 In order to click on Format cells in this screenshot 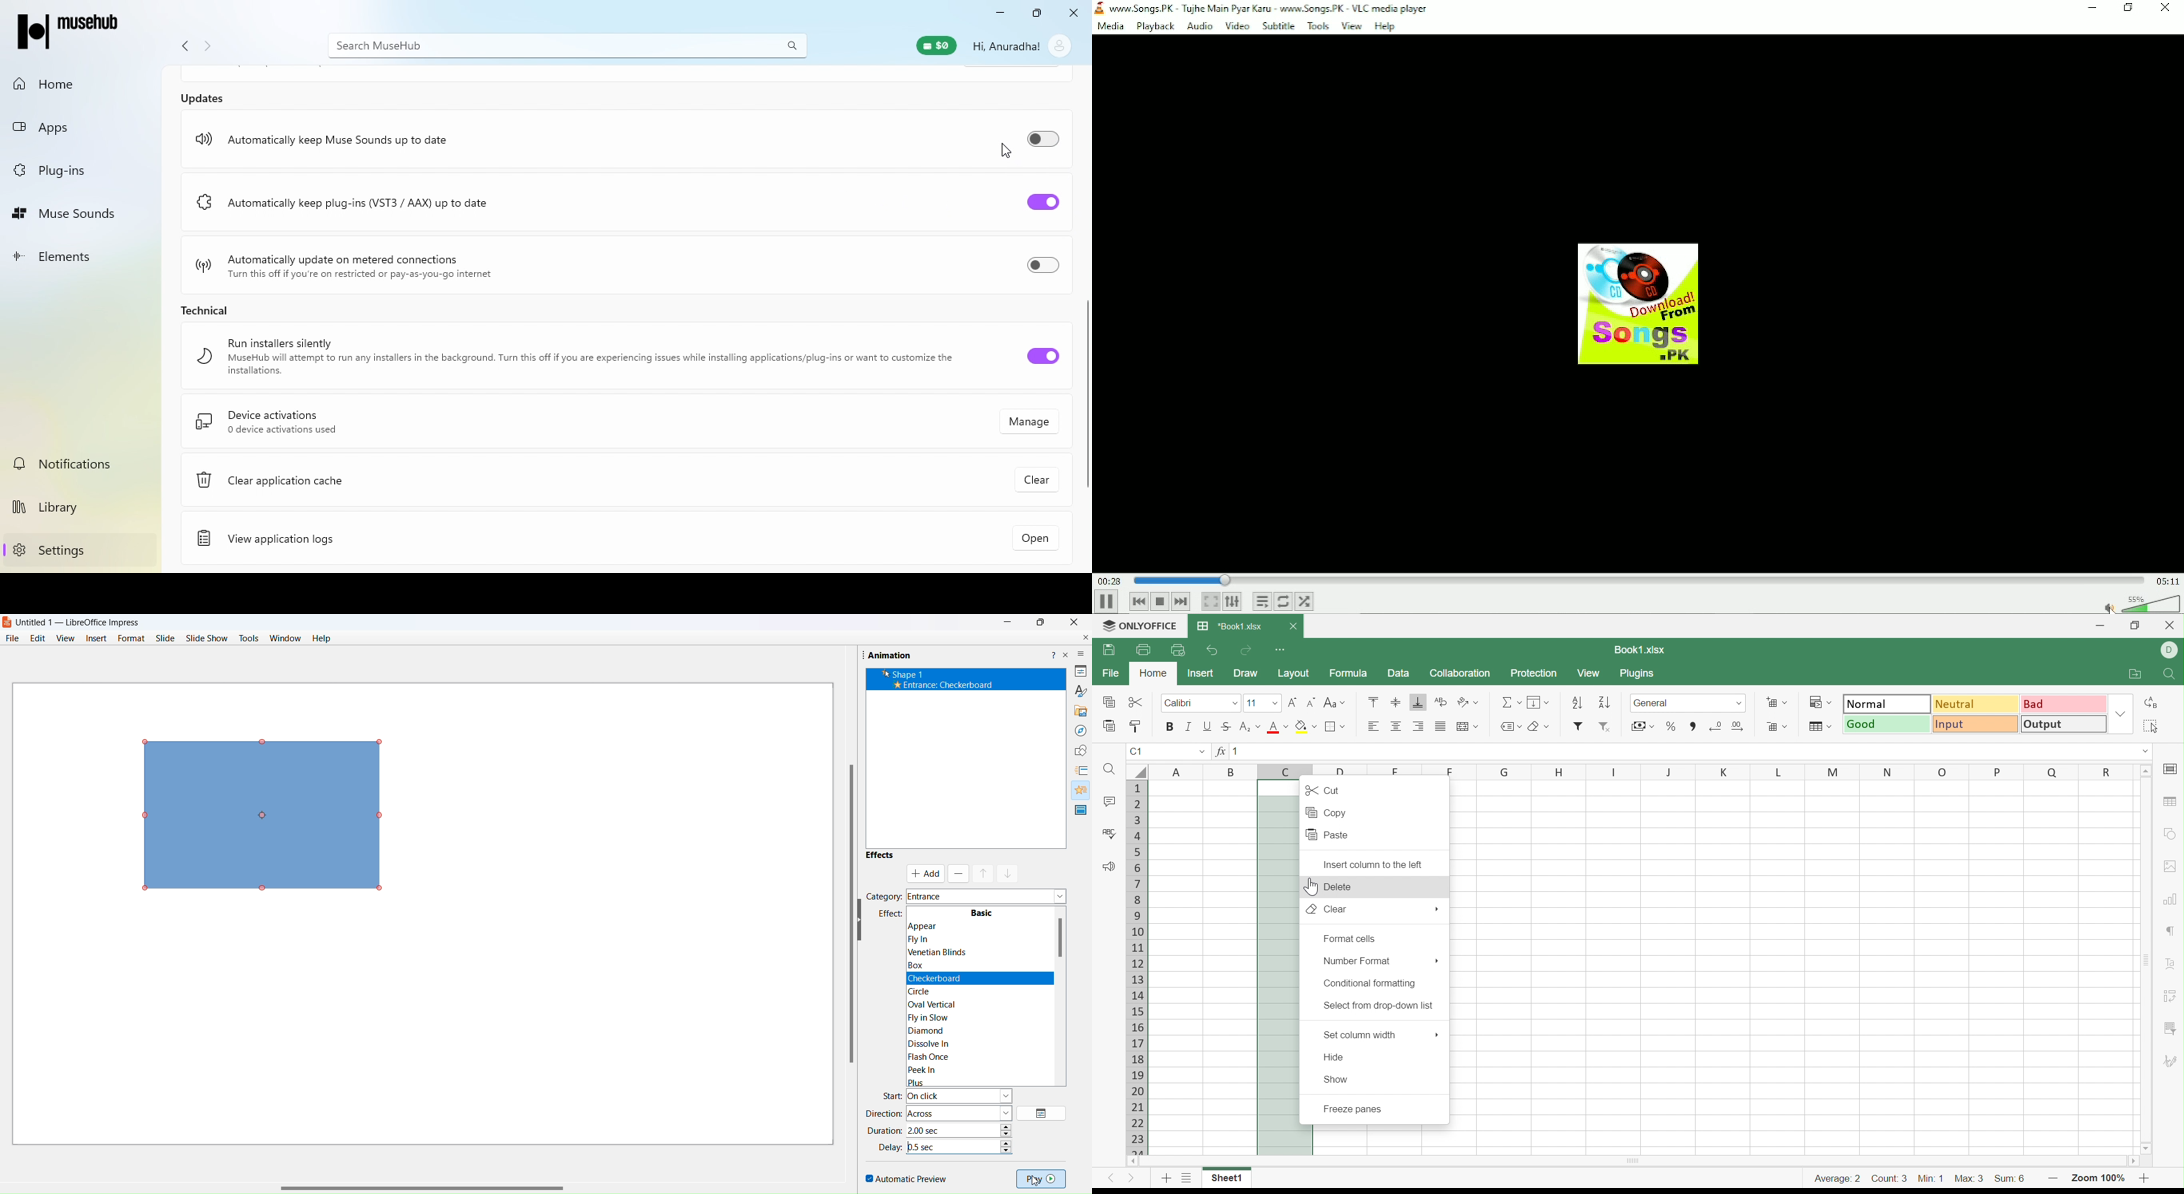, I will do `click(1351, 938)`.